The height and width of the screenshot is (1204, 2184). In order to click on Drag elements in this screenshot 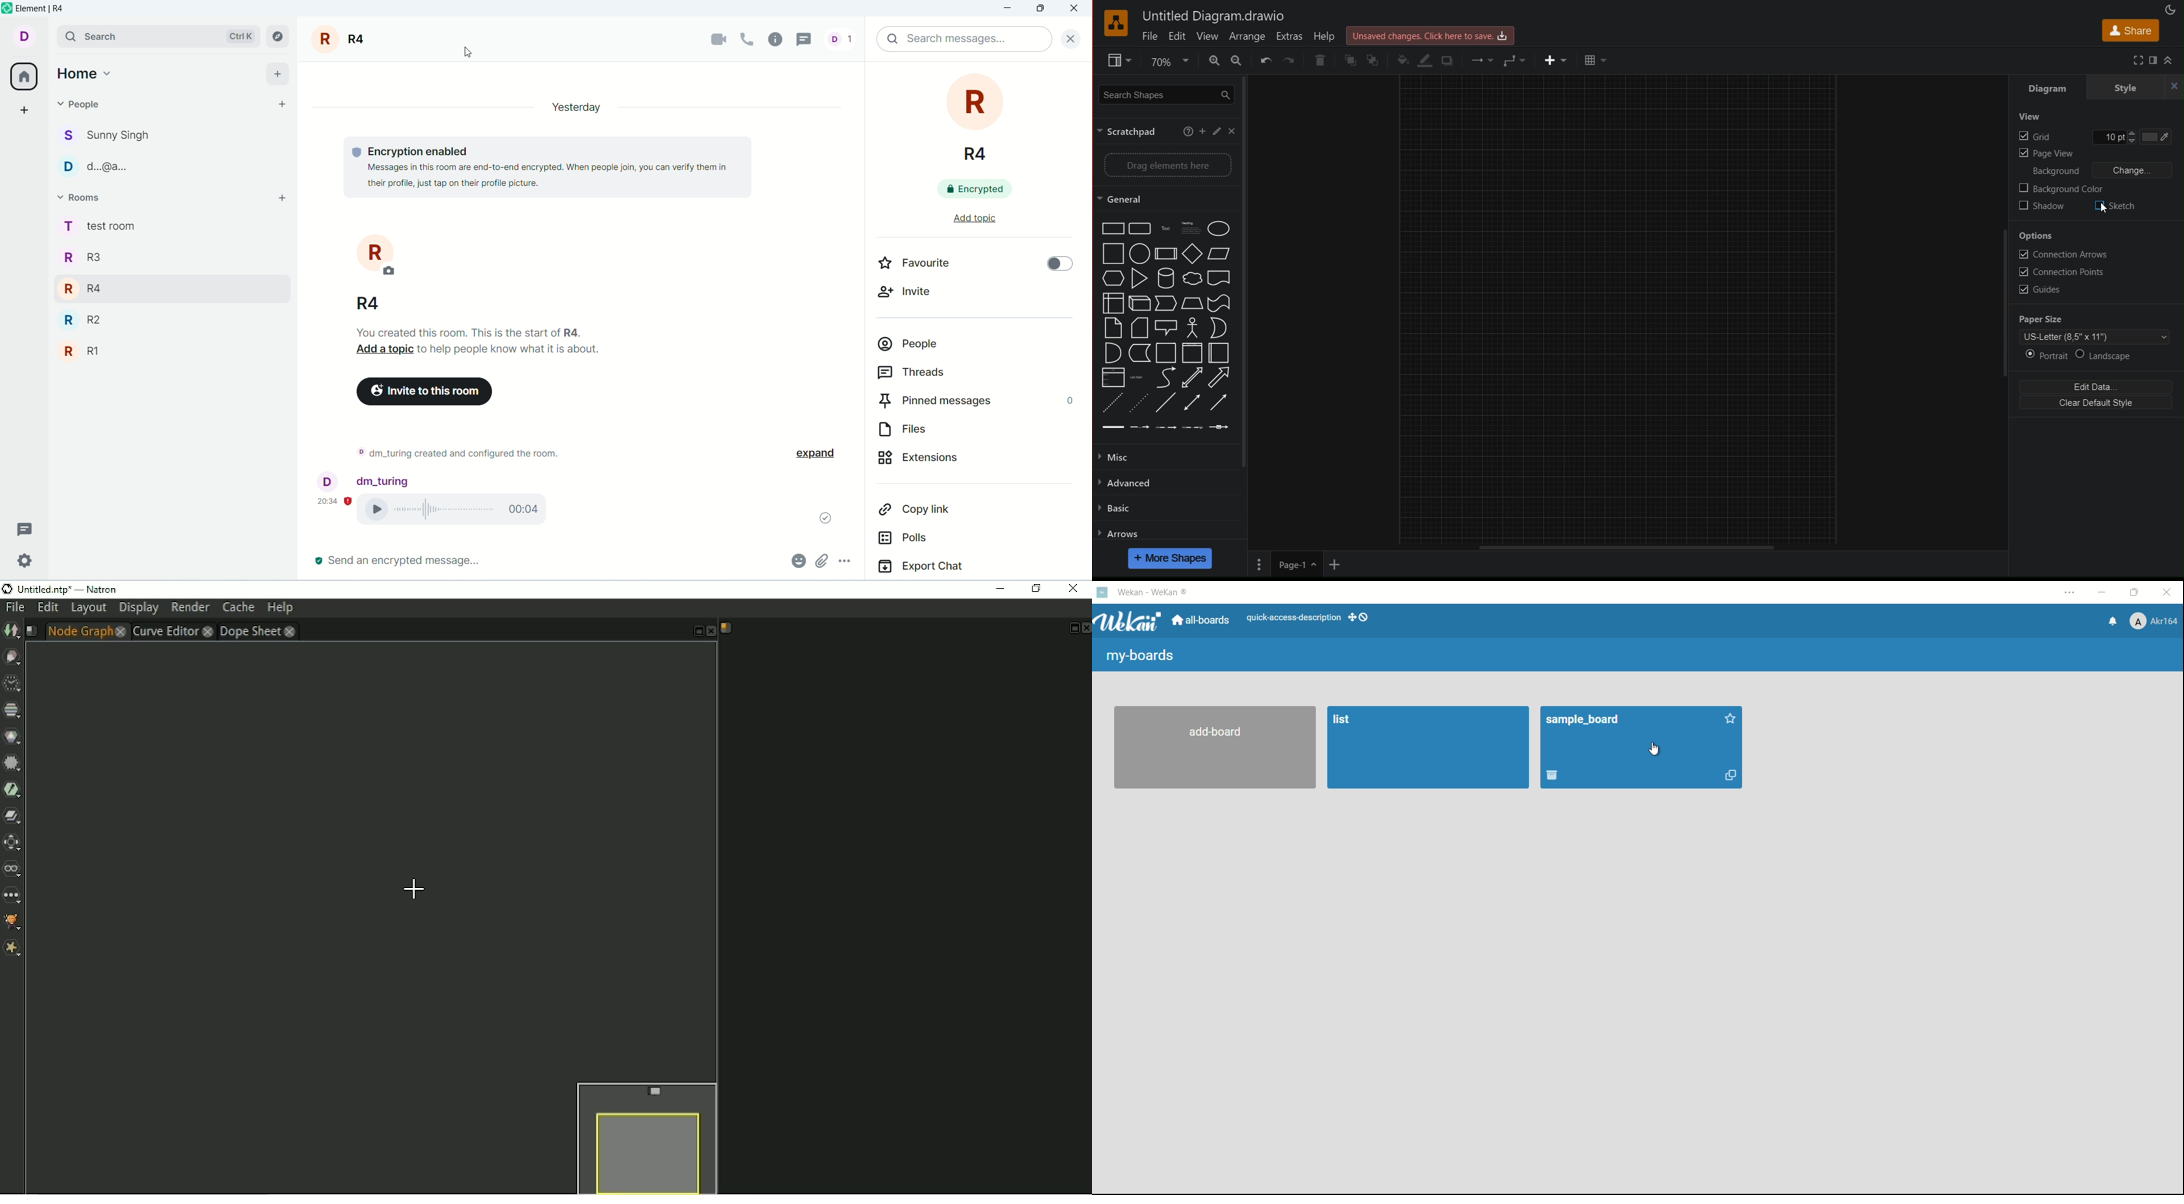, I will do `click(1161, 166)`.